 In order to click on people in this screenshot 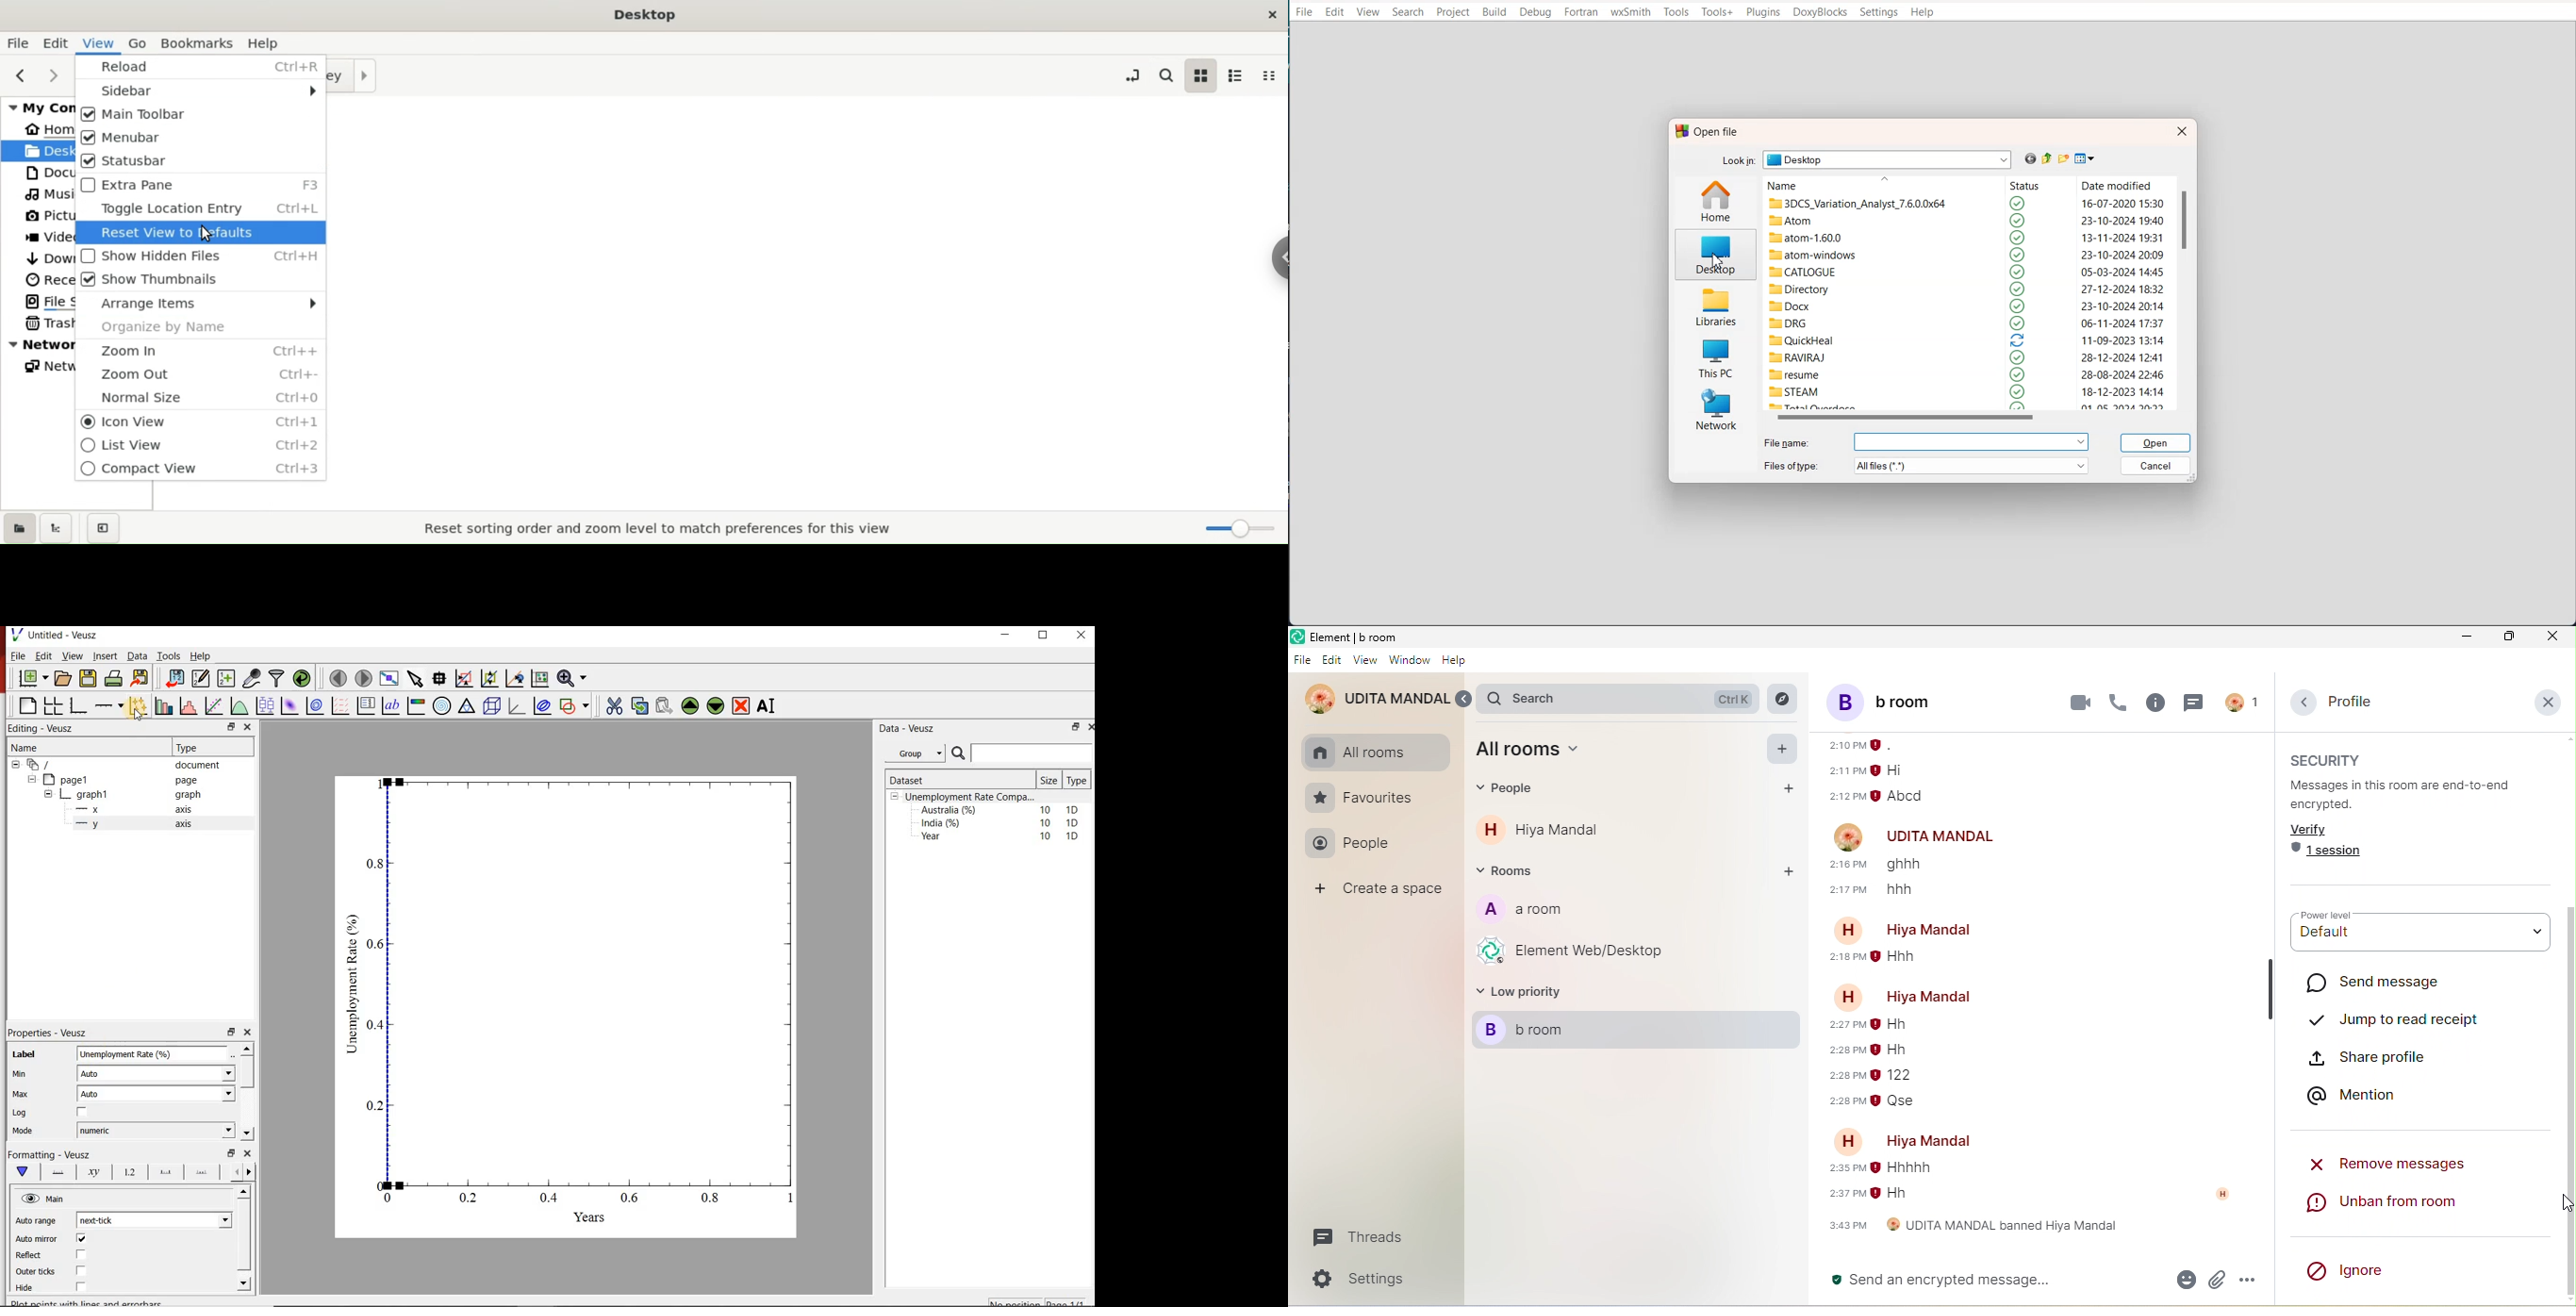, I will do `click(1513, 790)`.